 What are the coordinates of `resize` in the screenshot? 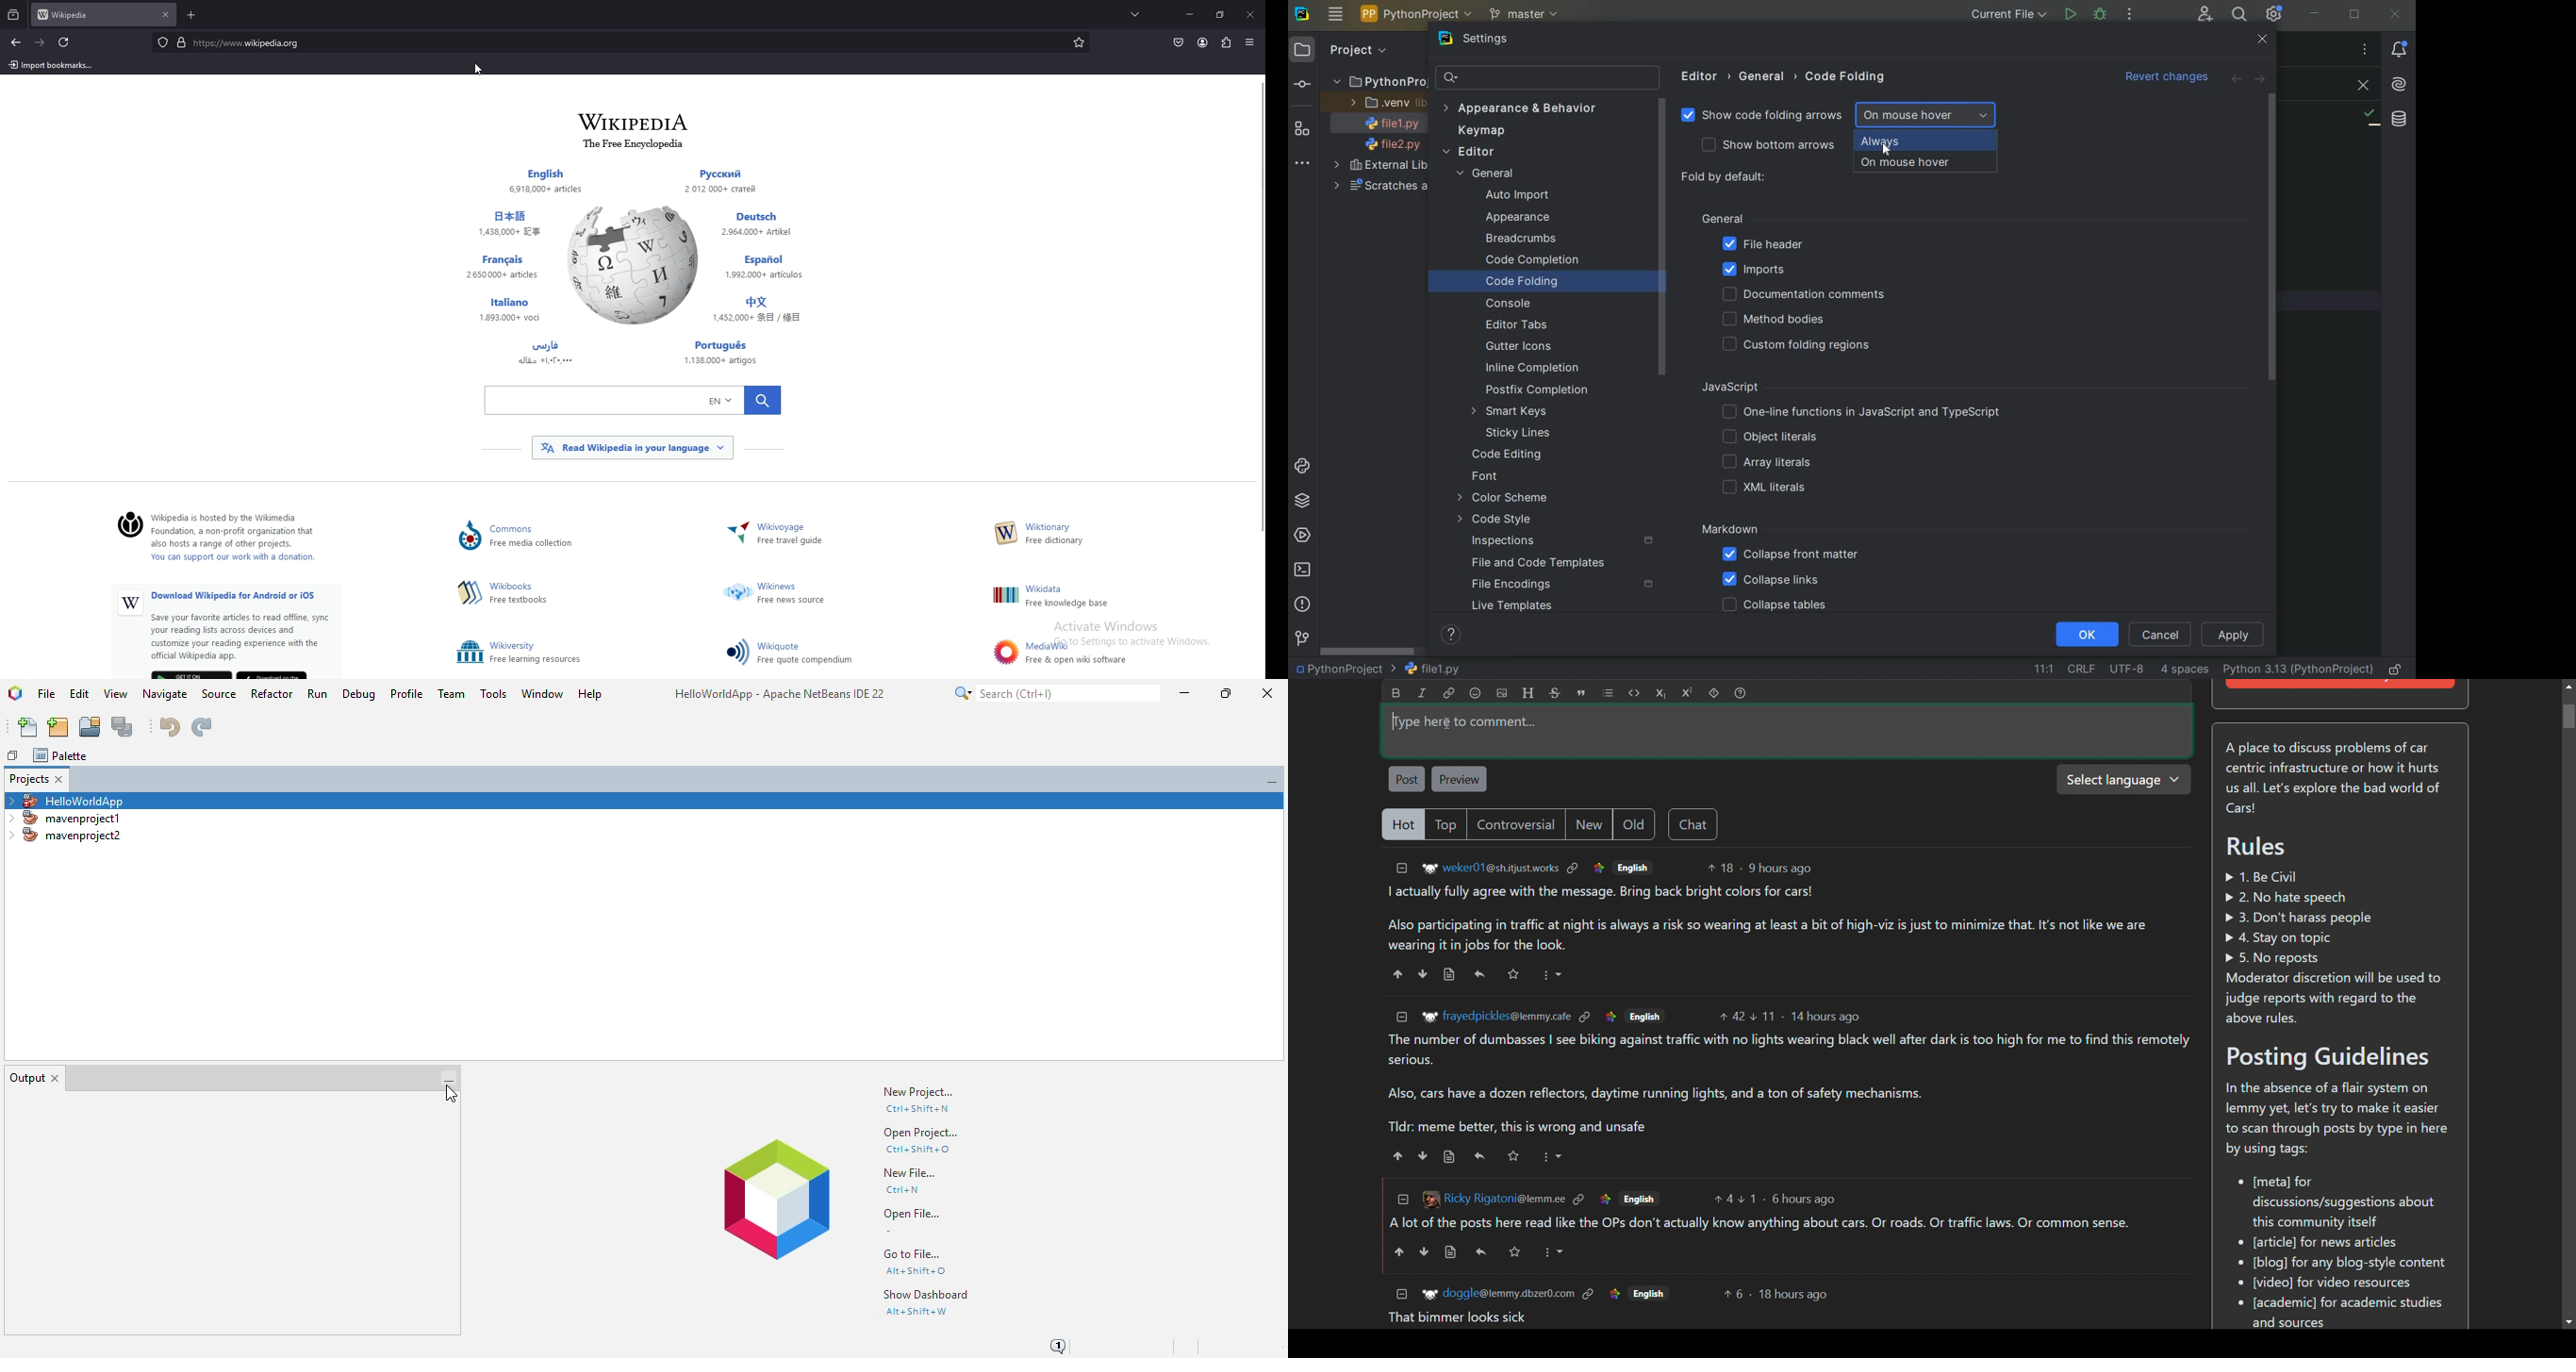 It's located at (1220, 15).